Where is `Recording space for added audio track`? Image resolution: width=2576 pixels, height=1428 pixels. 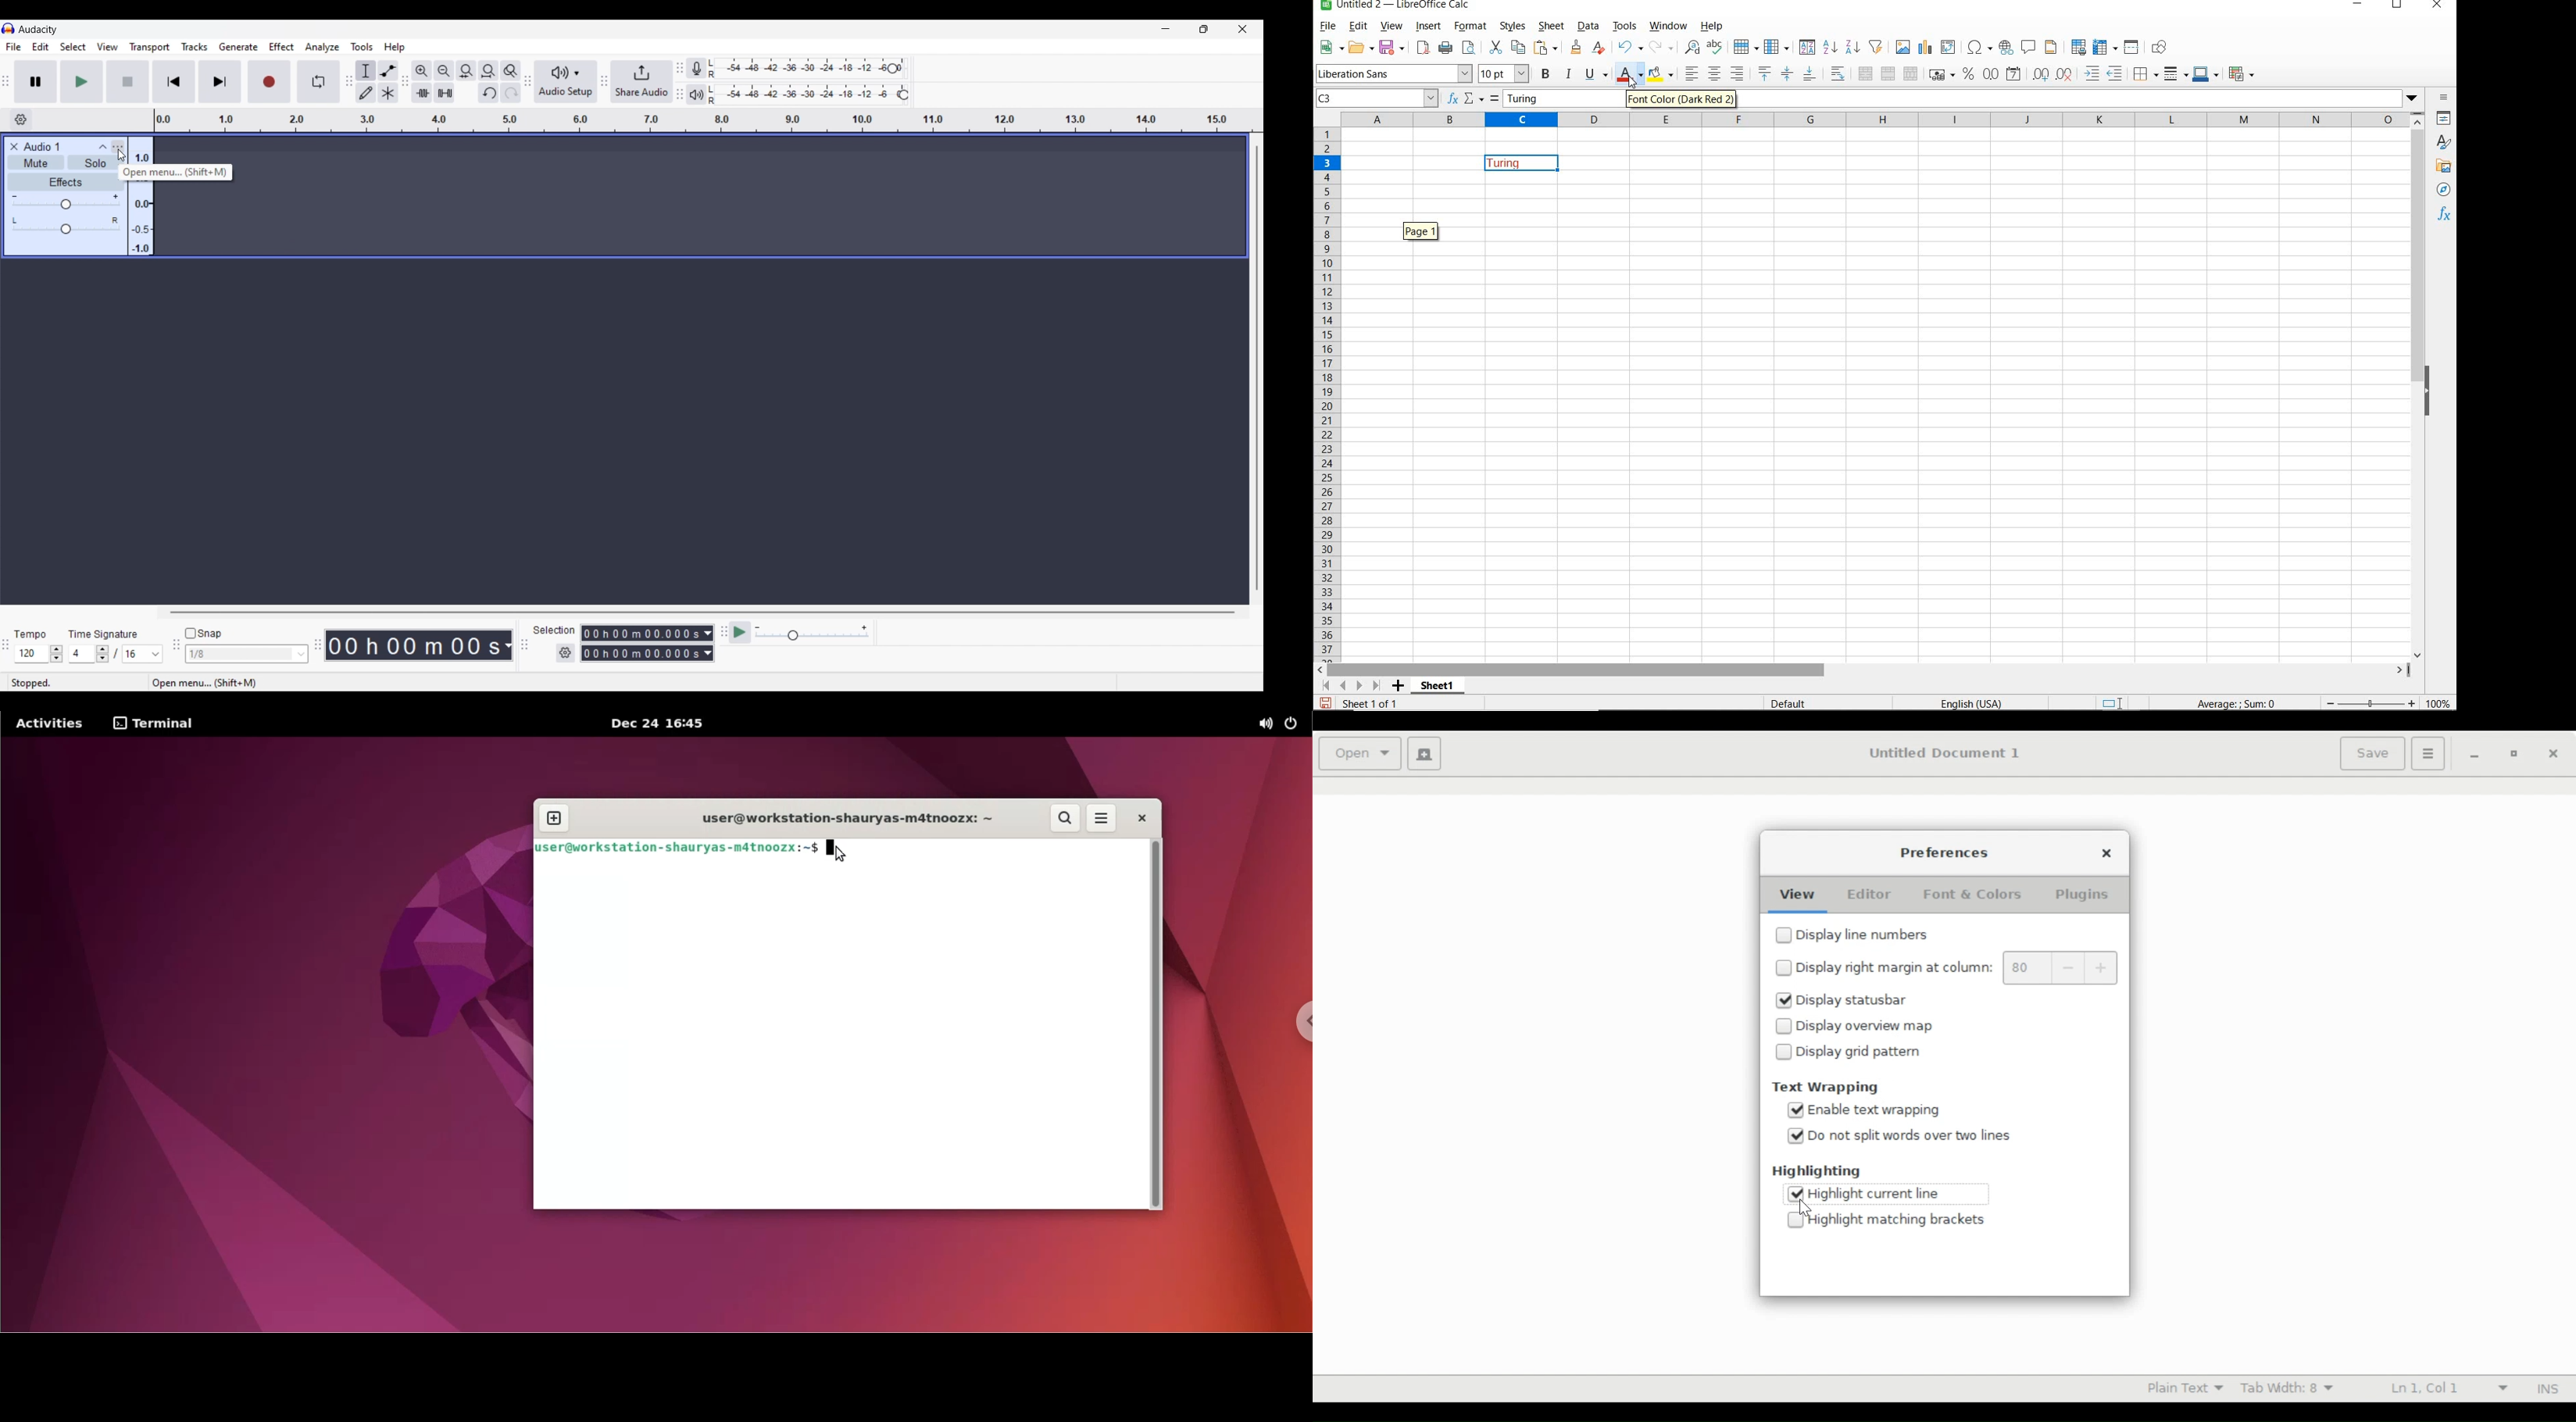 Recording space for added audio track is located at coordinates (745, 197).